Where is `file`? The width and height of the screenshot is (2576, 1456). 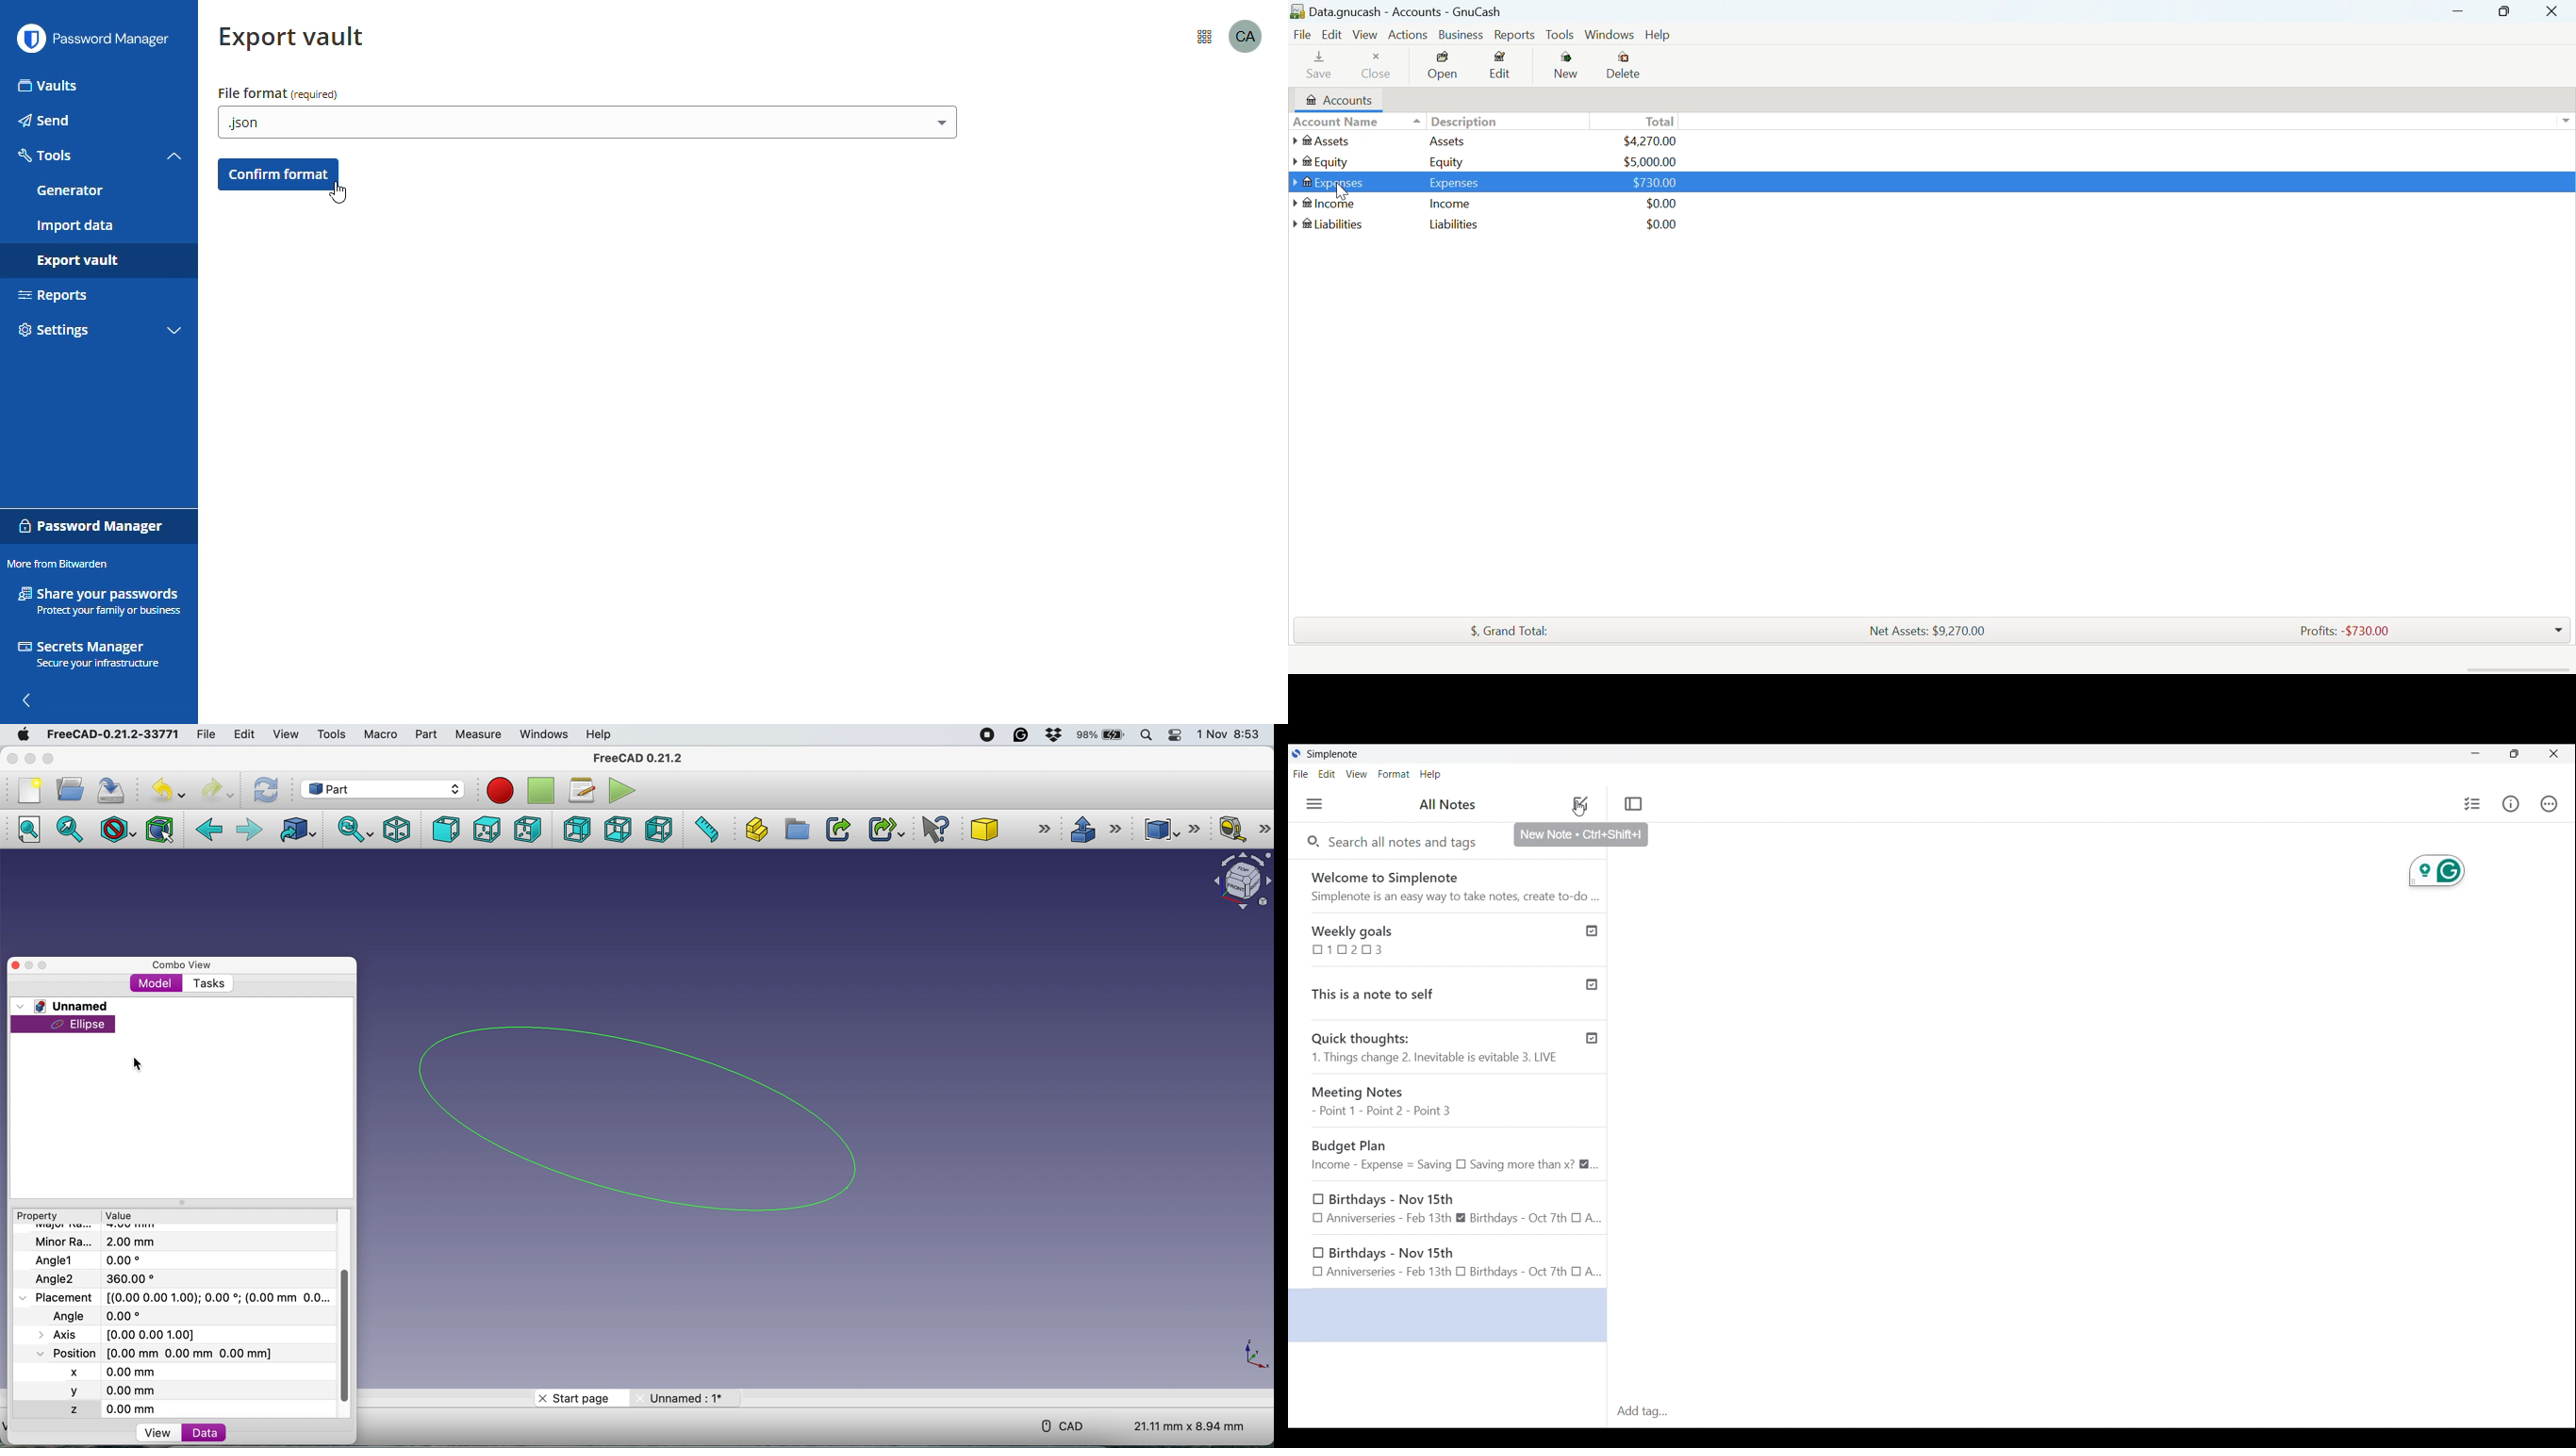
file is located at coordinates (203, 733).